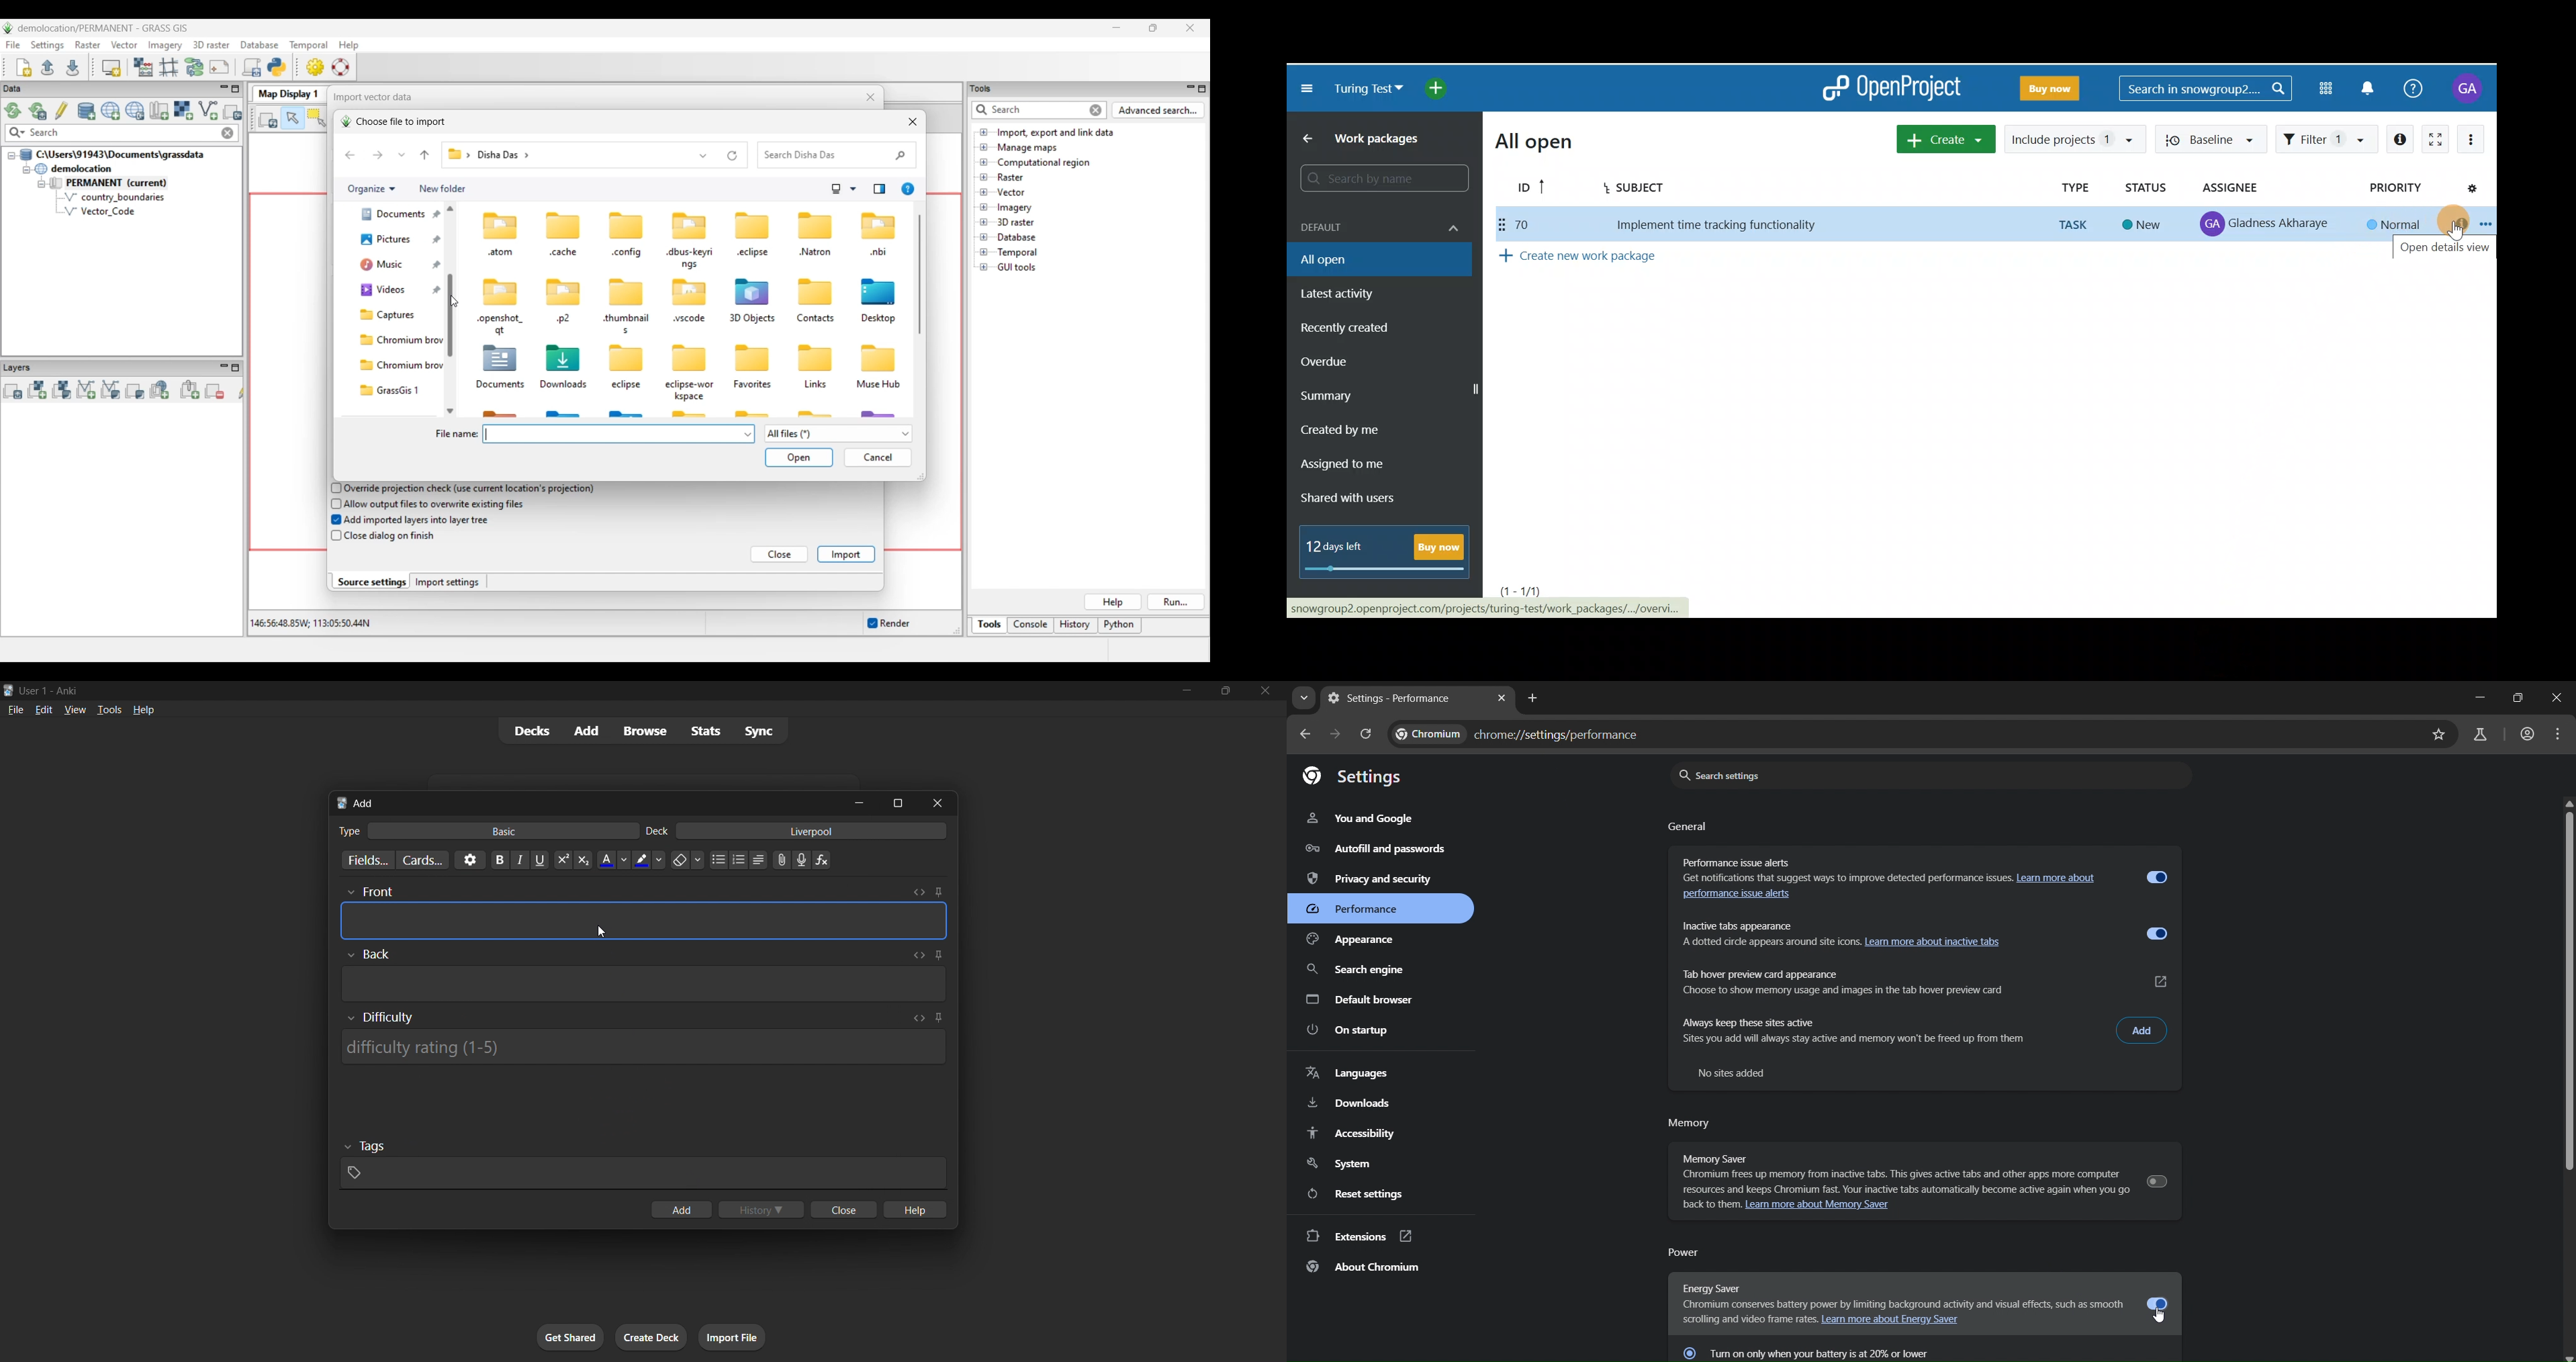 The width and height of the screenshot is (2576, 1372). I want to click on tab hover preview card appearance, so click(1891, 979).